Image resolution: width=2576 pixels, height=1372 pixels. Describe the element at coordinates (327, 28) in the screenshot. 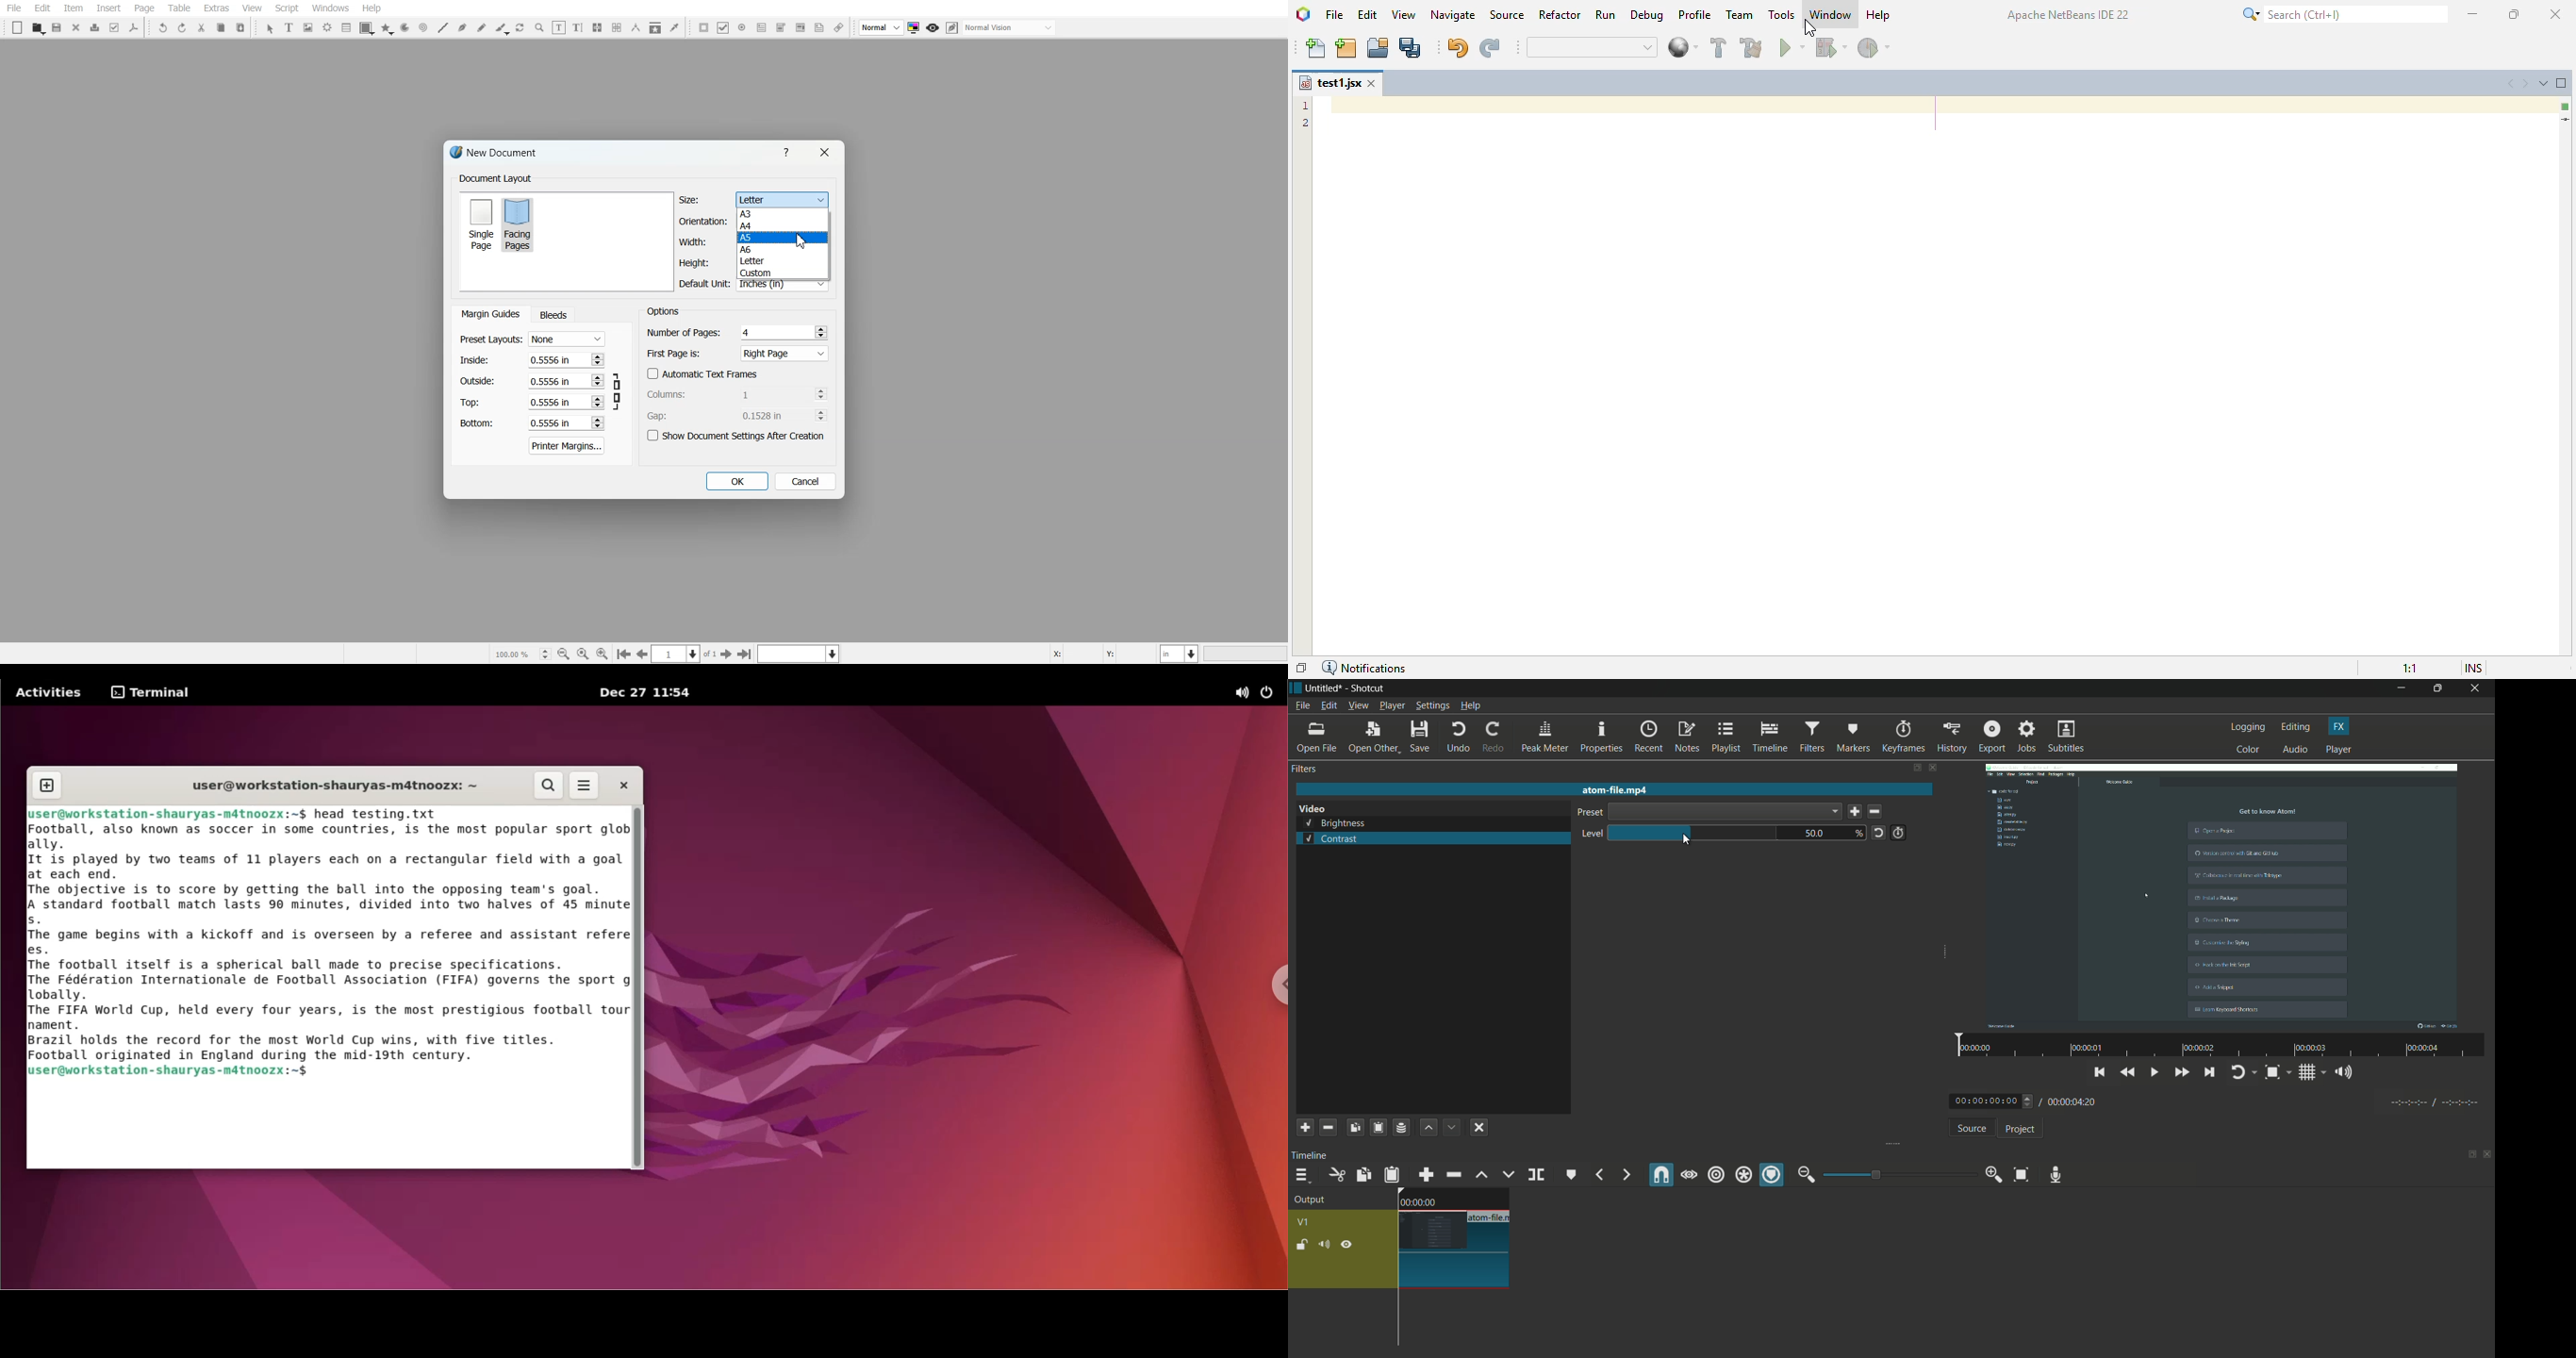

I see `Render Frame` at that location.